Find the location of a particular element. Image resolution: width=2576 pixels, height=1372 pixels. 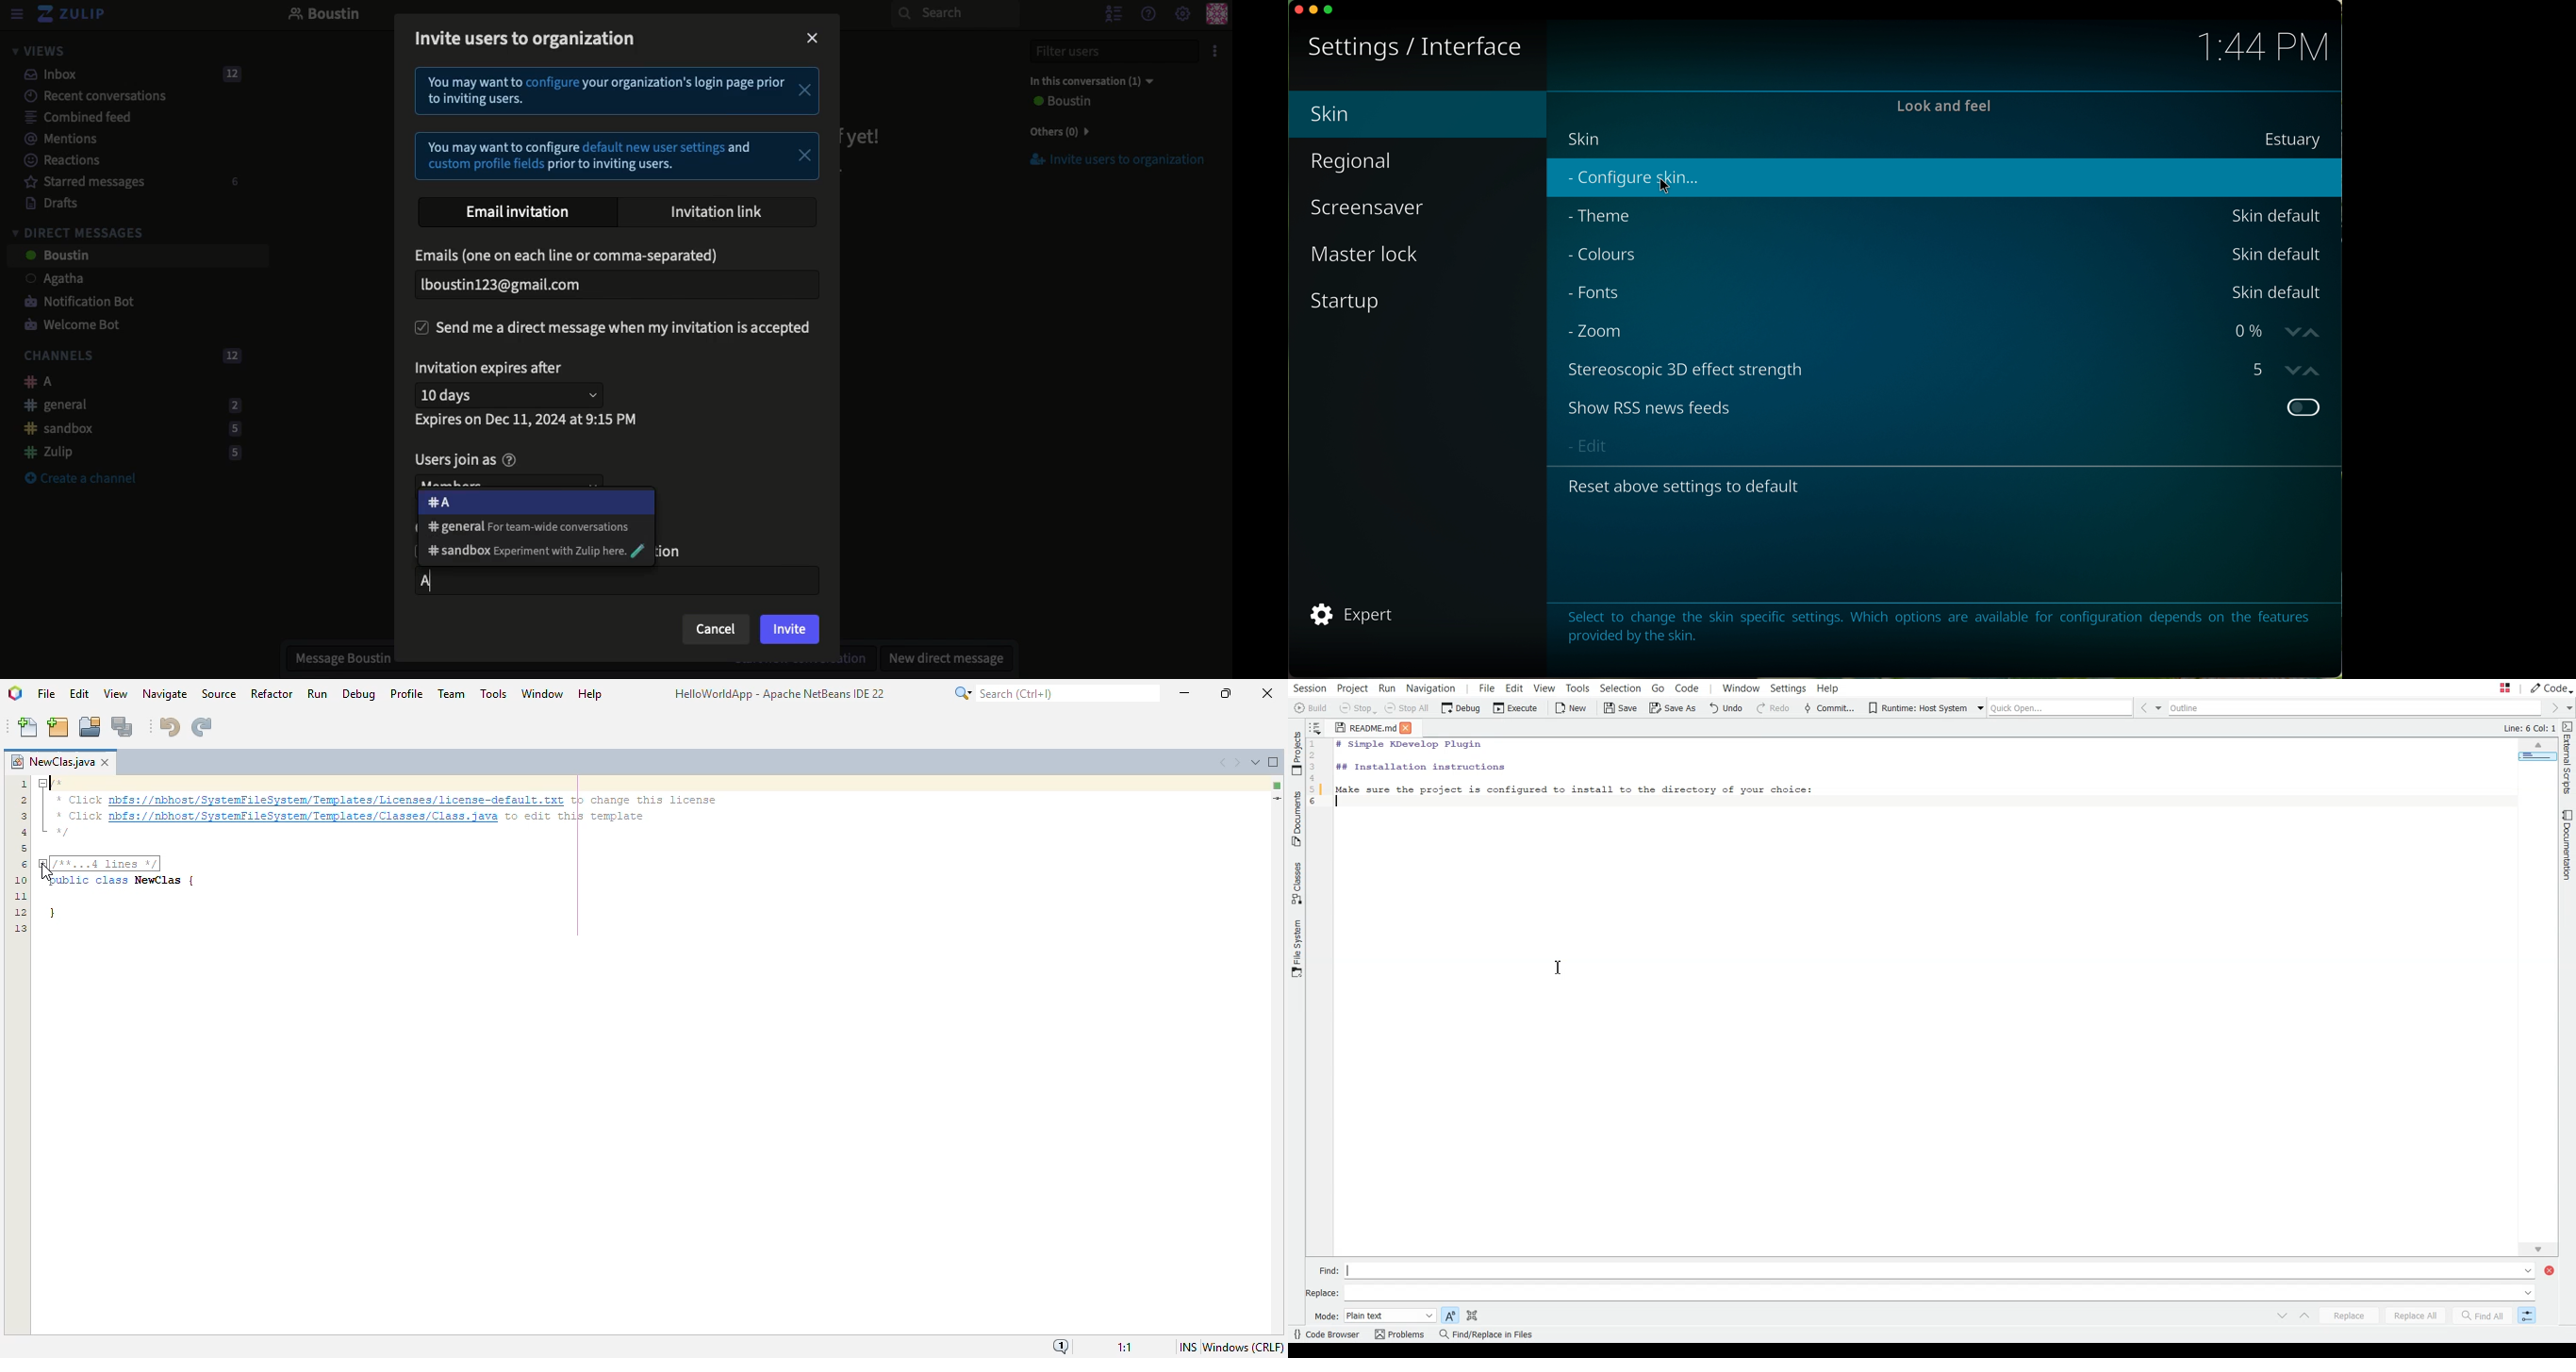

edit is located at coordinates (1586, 444).